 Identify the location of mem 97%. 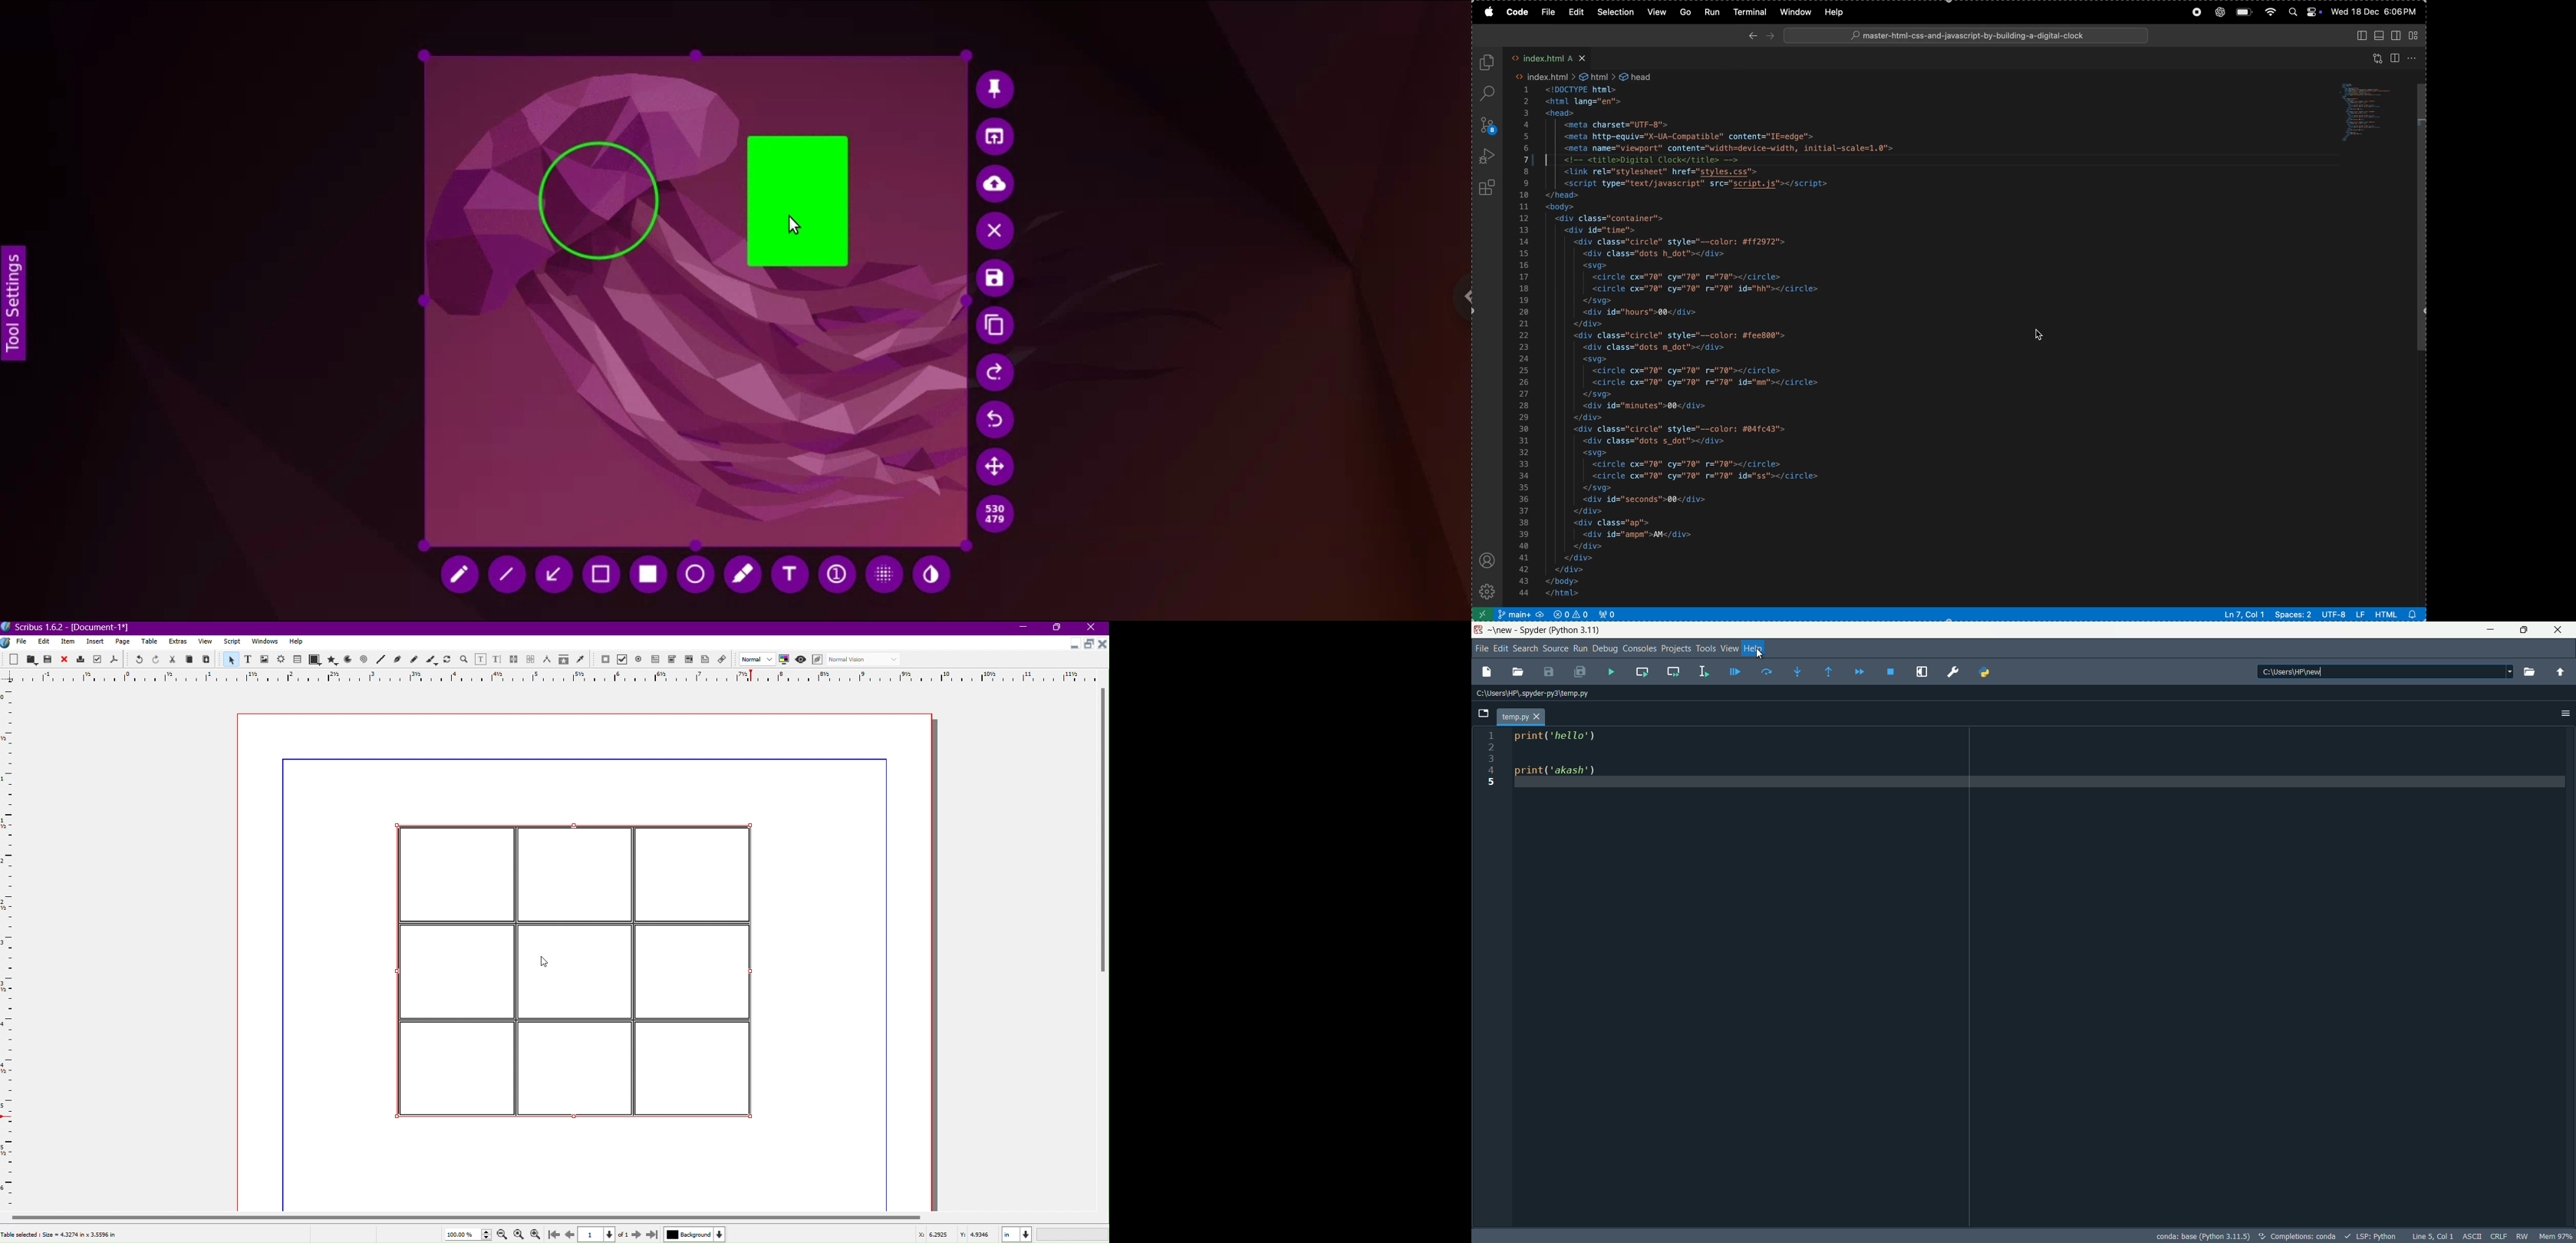
(2556, 1236).